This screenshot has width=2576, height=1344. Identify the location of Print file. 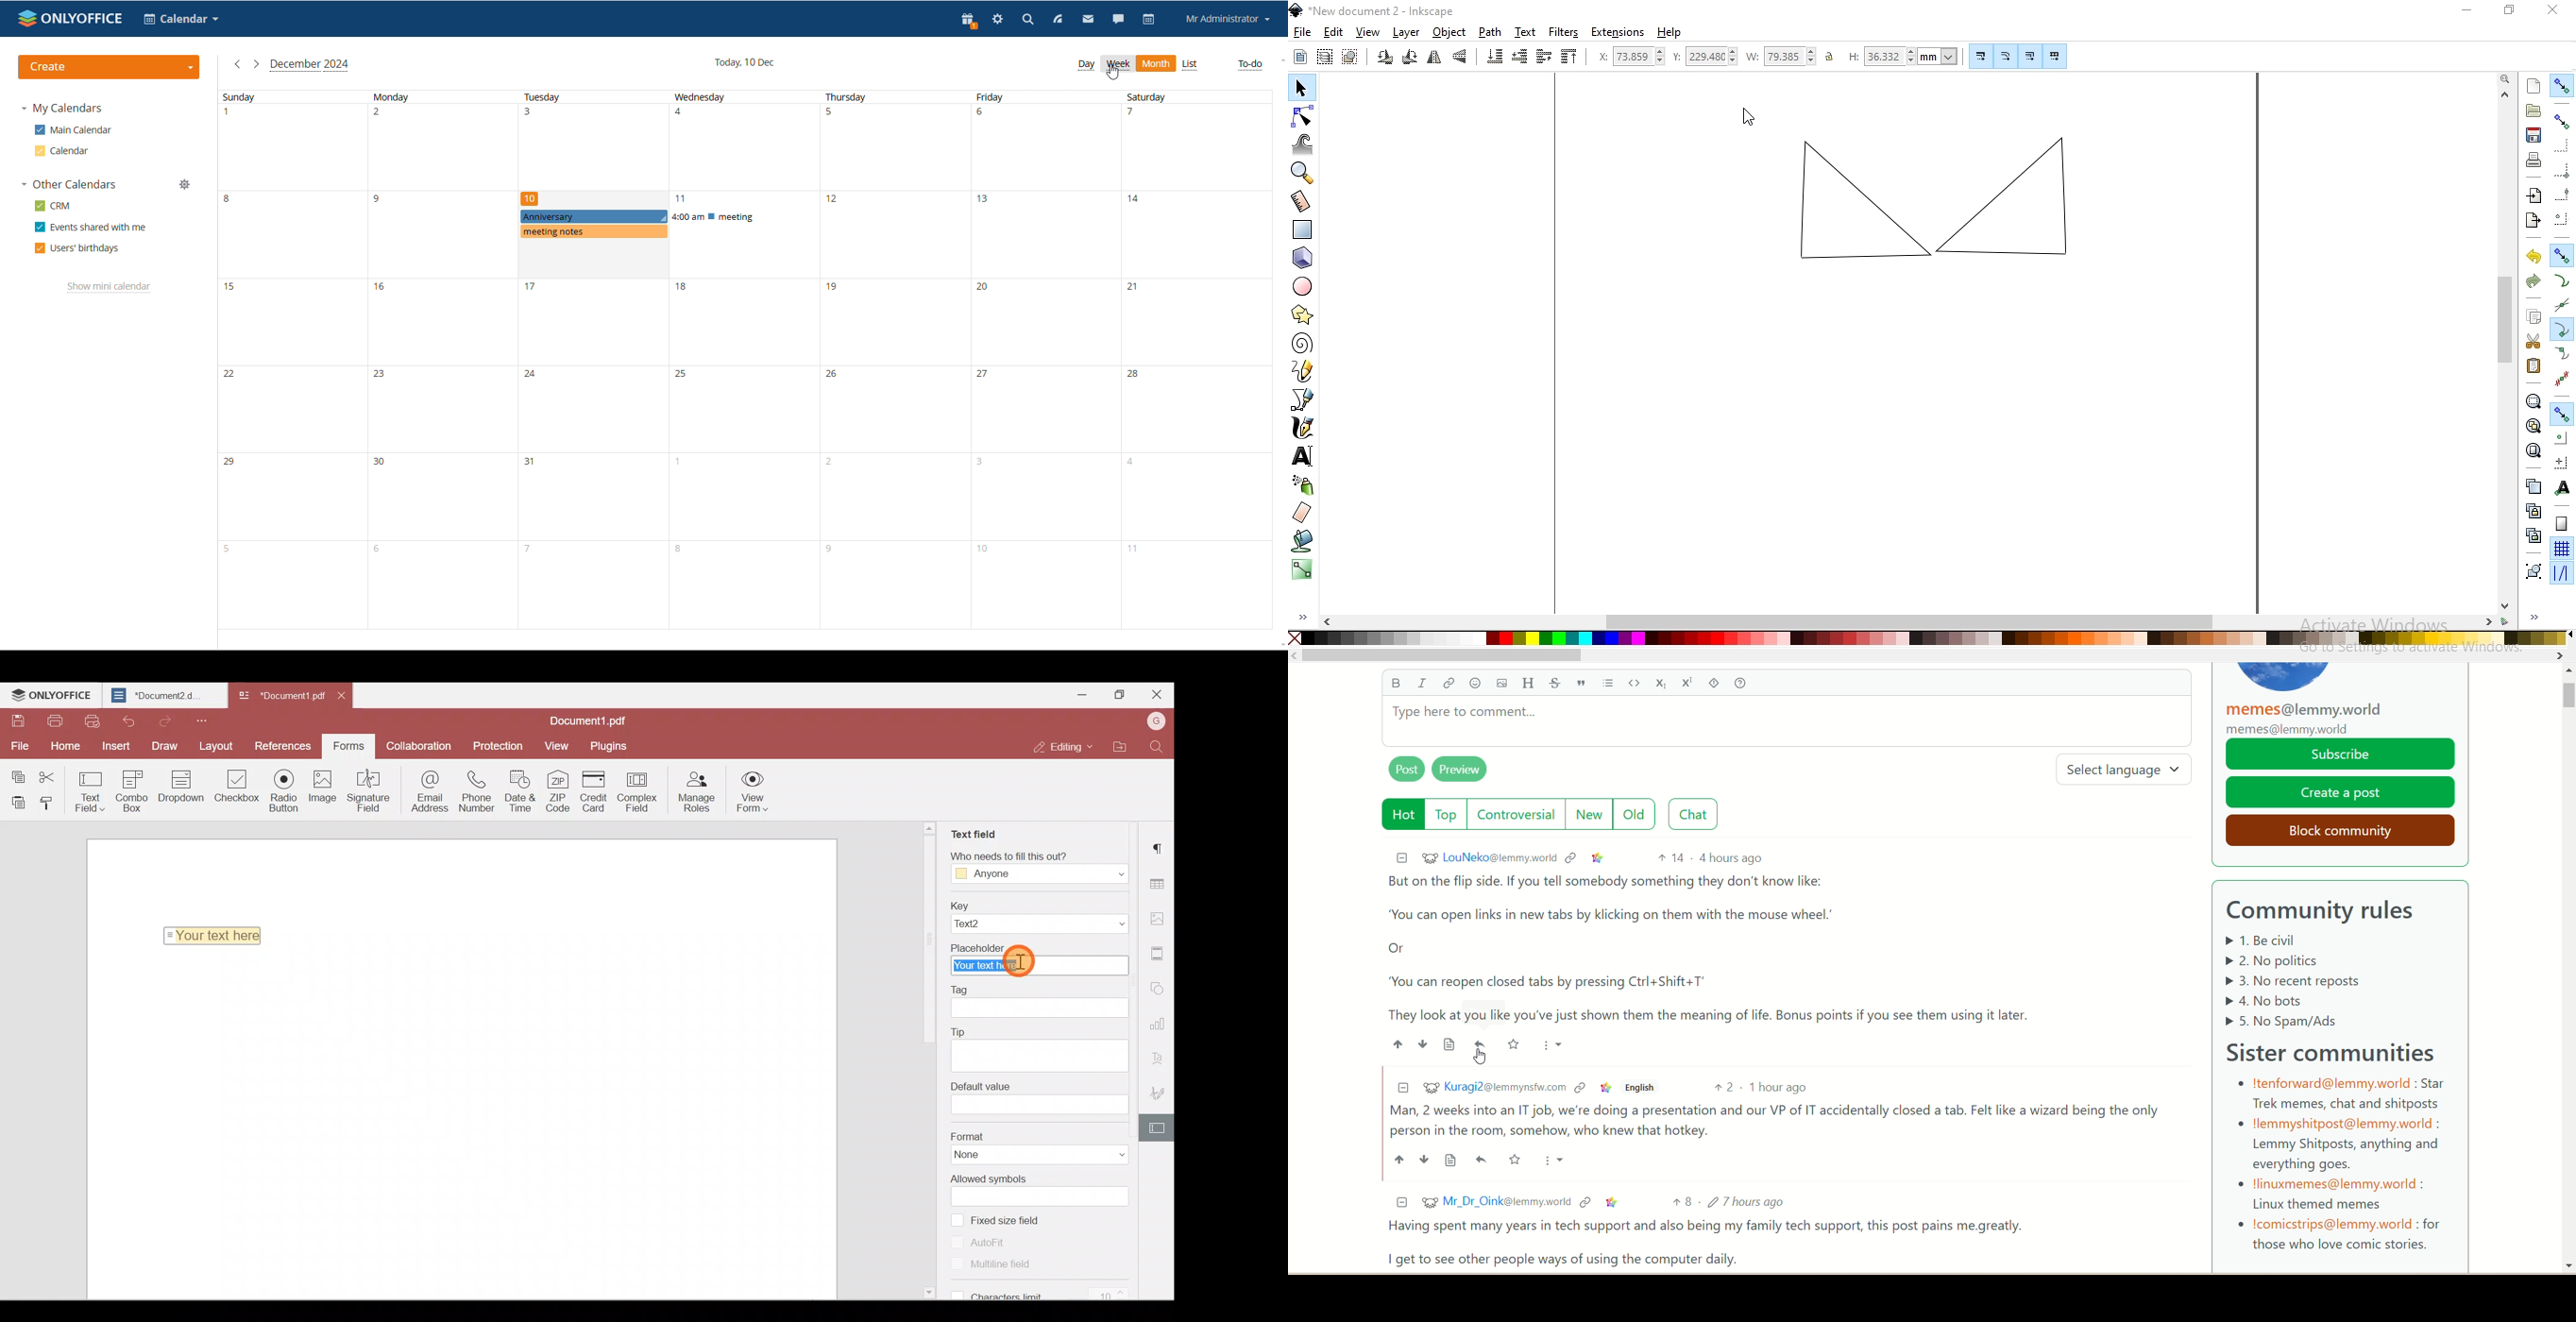
(54, 721).